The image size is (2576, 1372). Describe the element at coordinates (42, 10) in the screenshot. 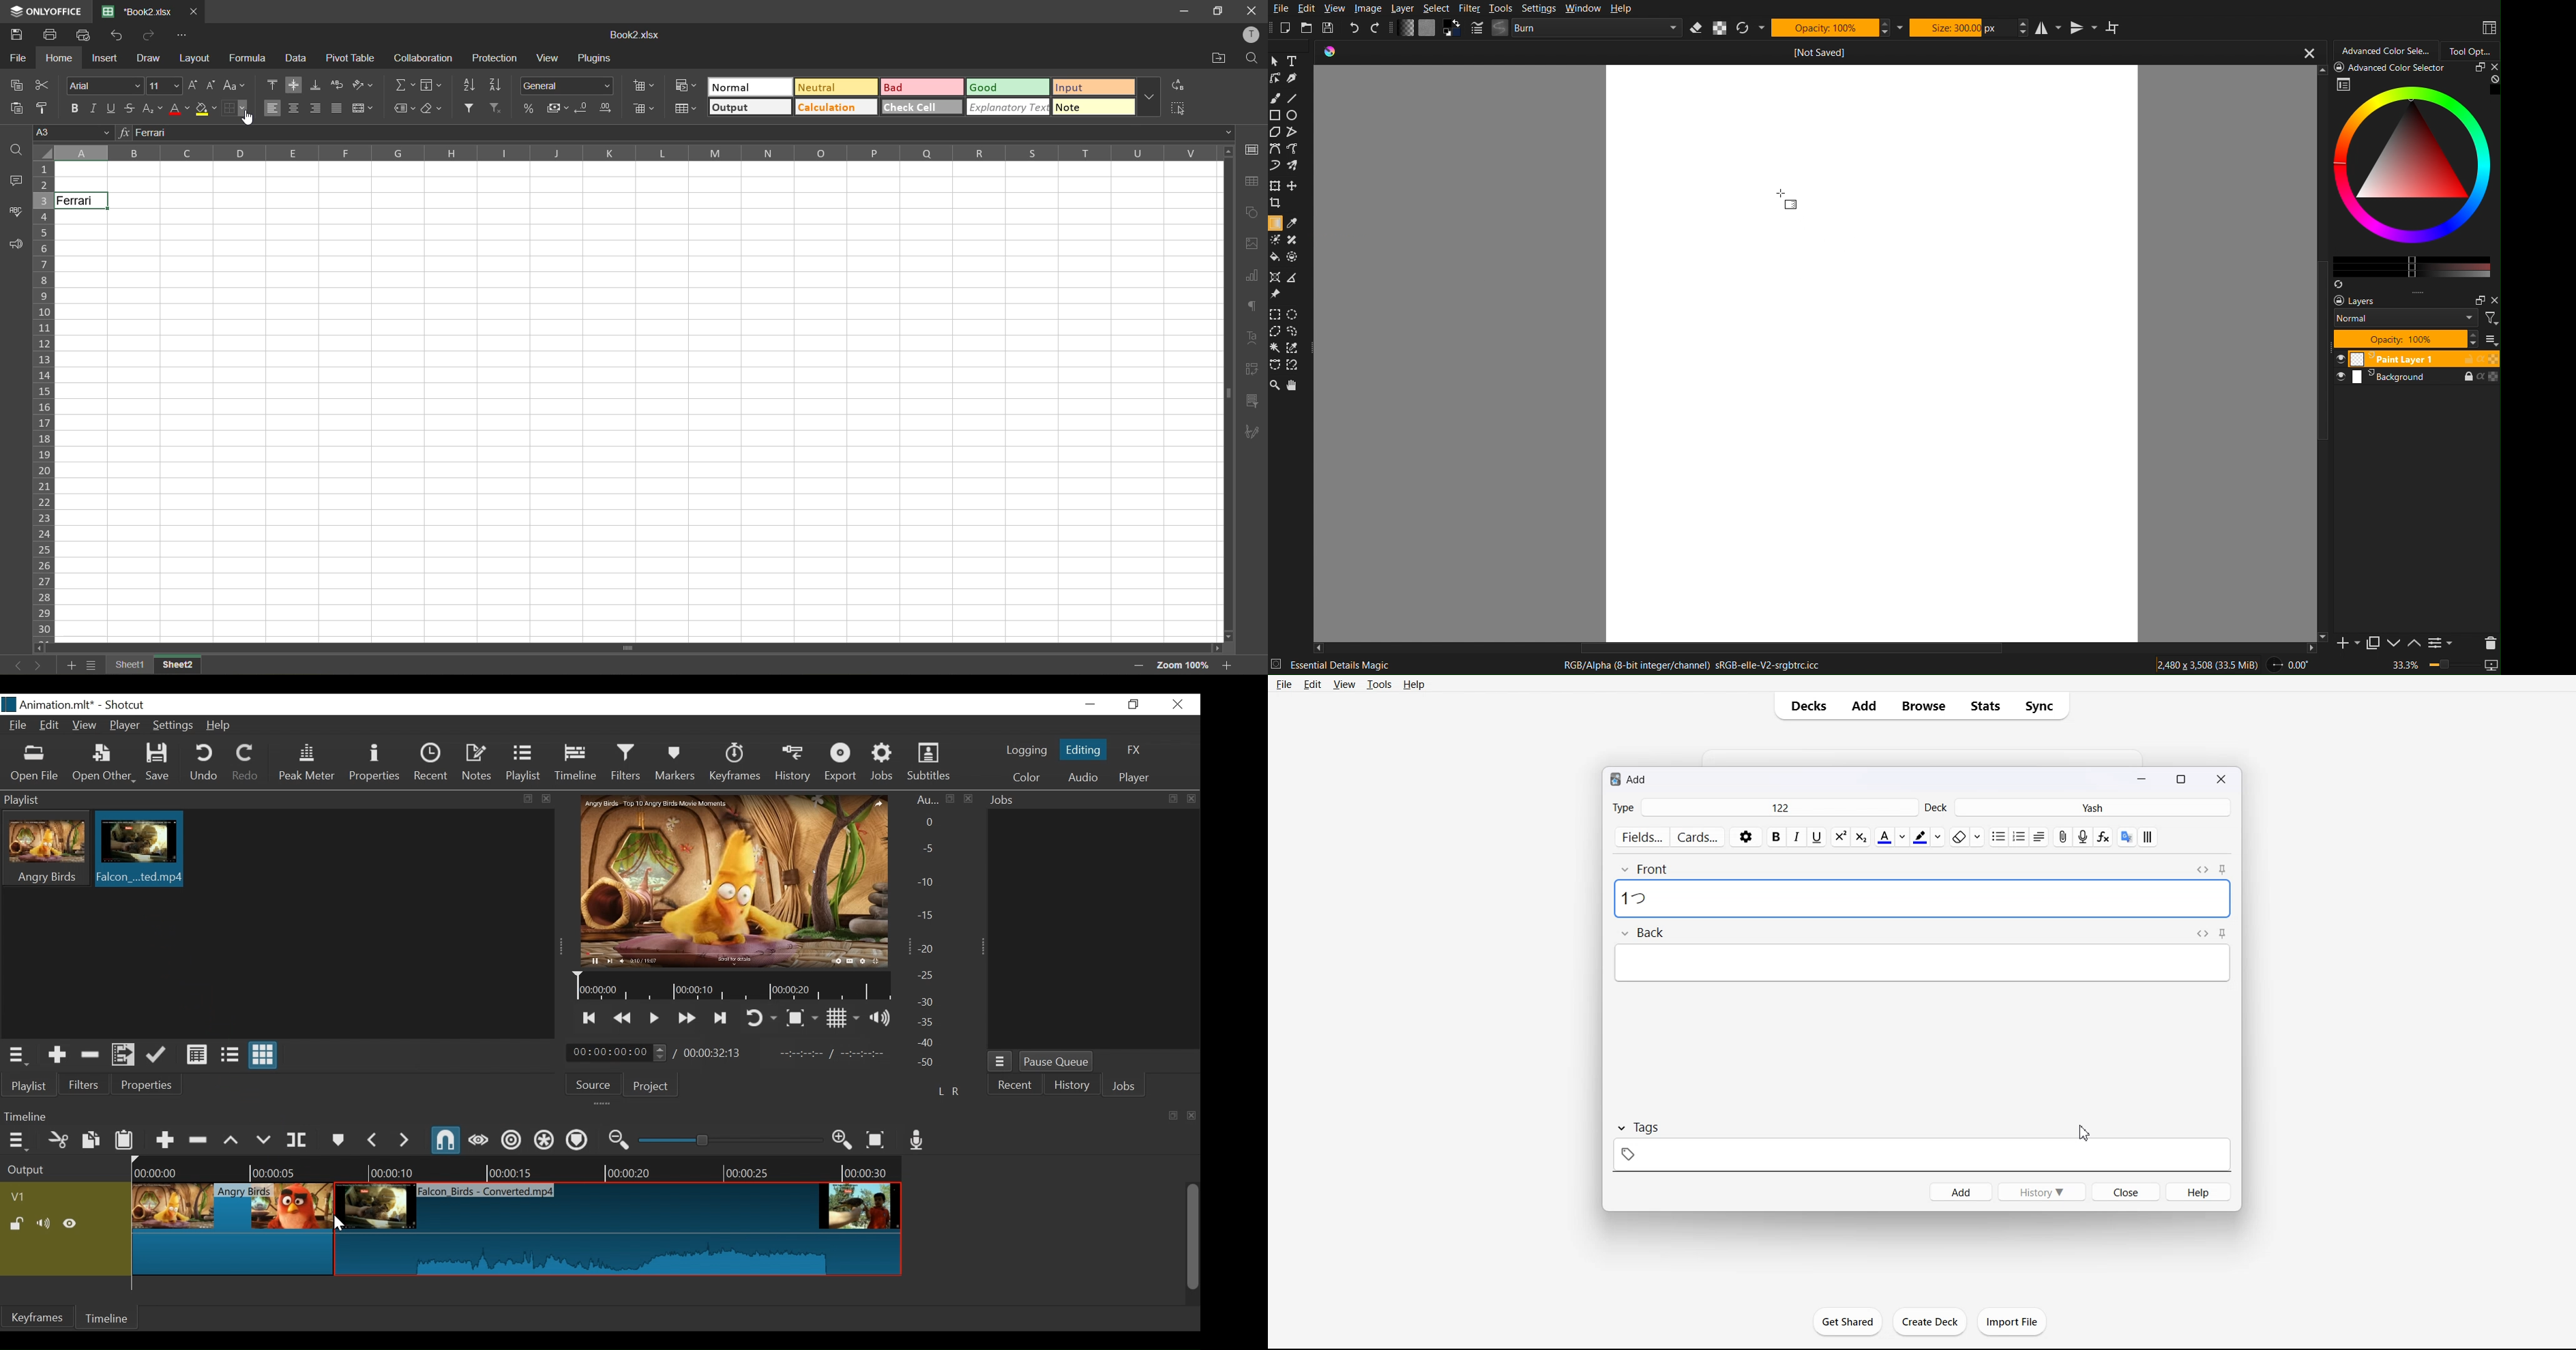

I see `app  name` at that location.